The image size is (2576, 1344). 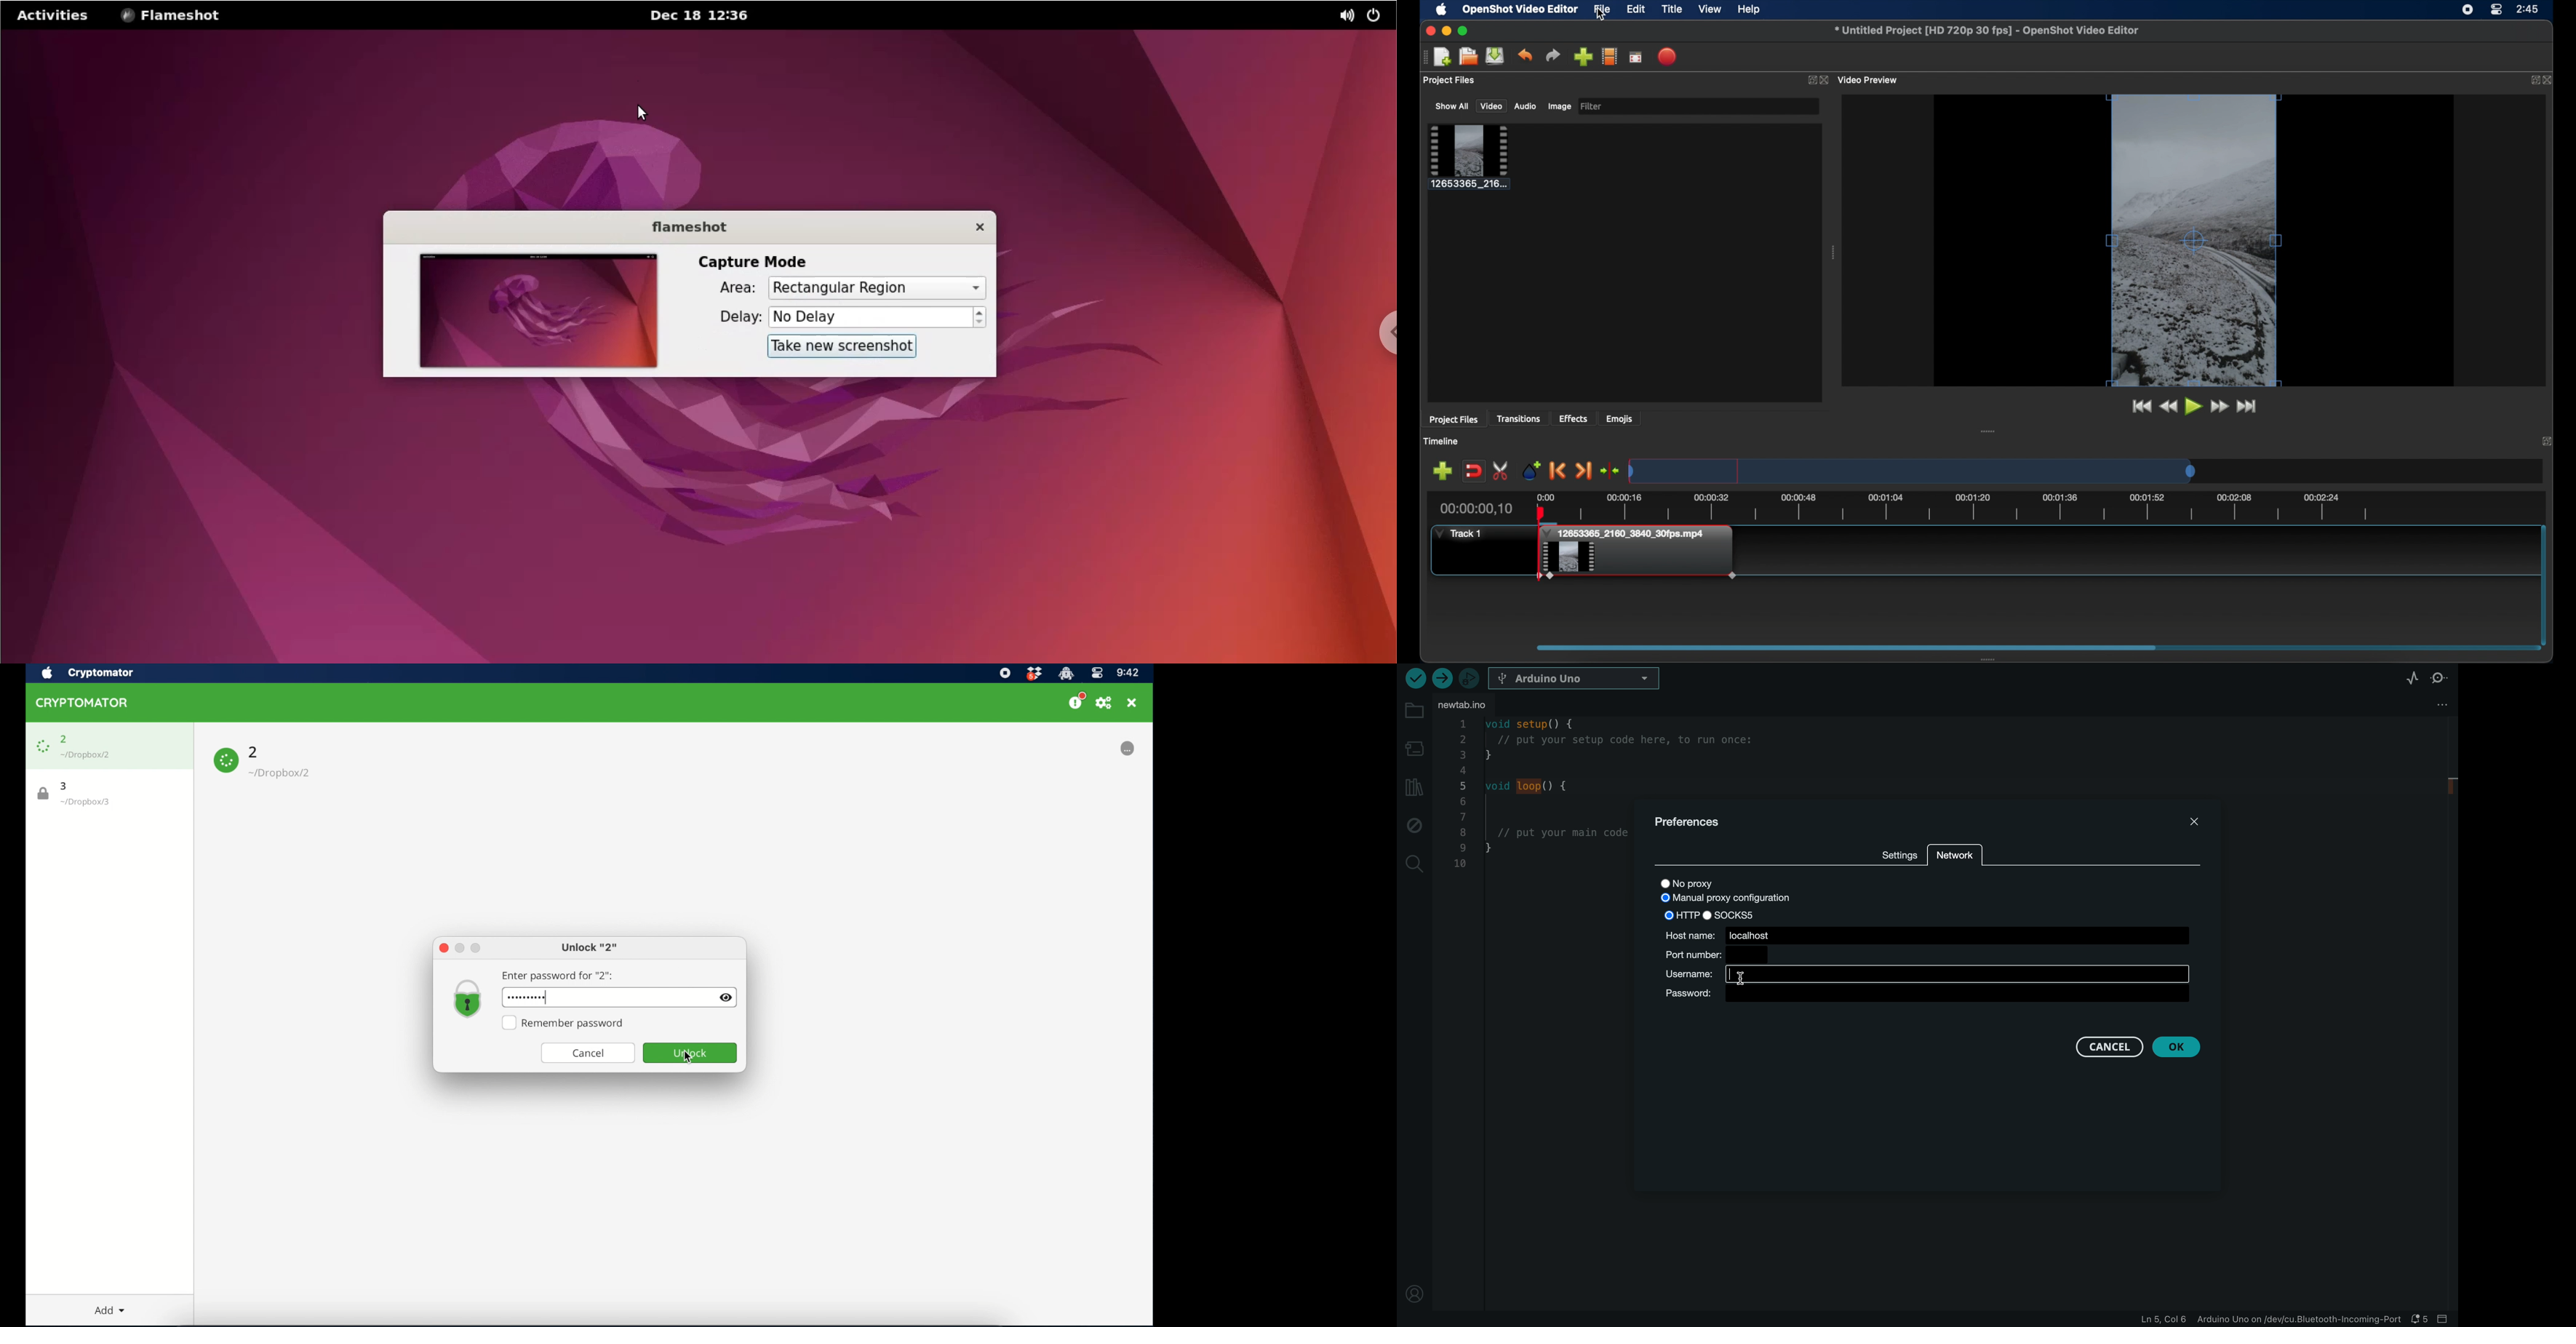 I want to click on drag handle, so click(x=1834, y=252).